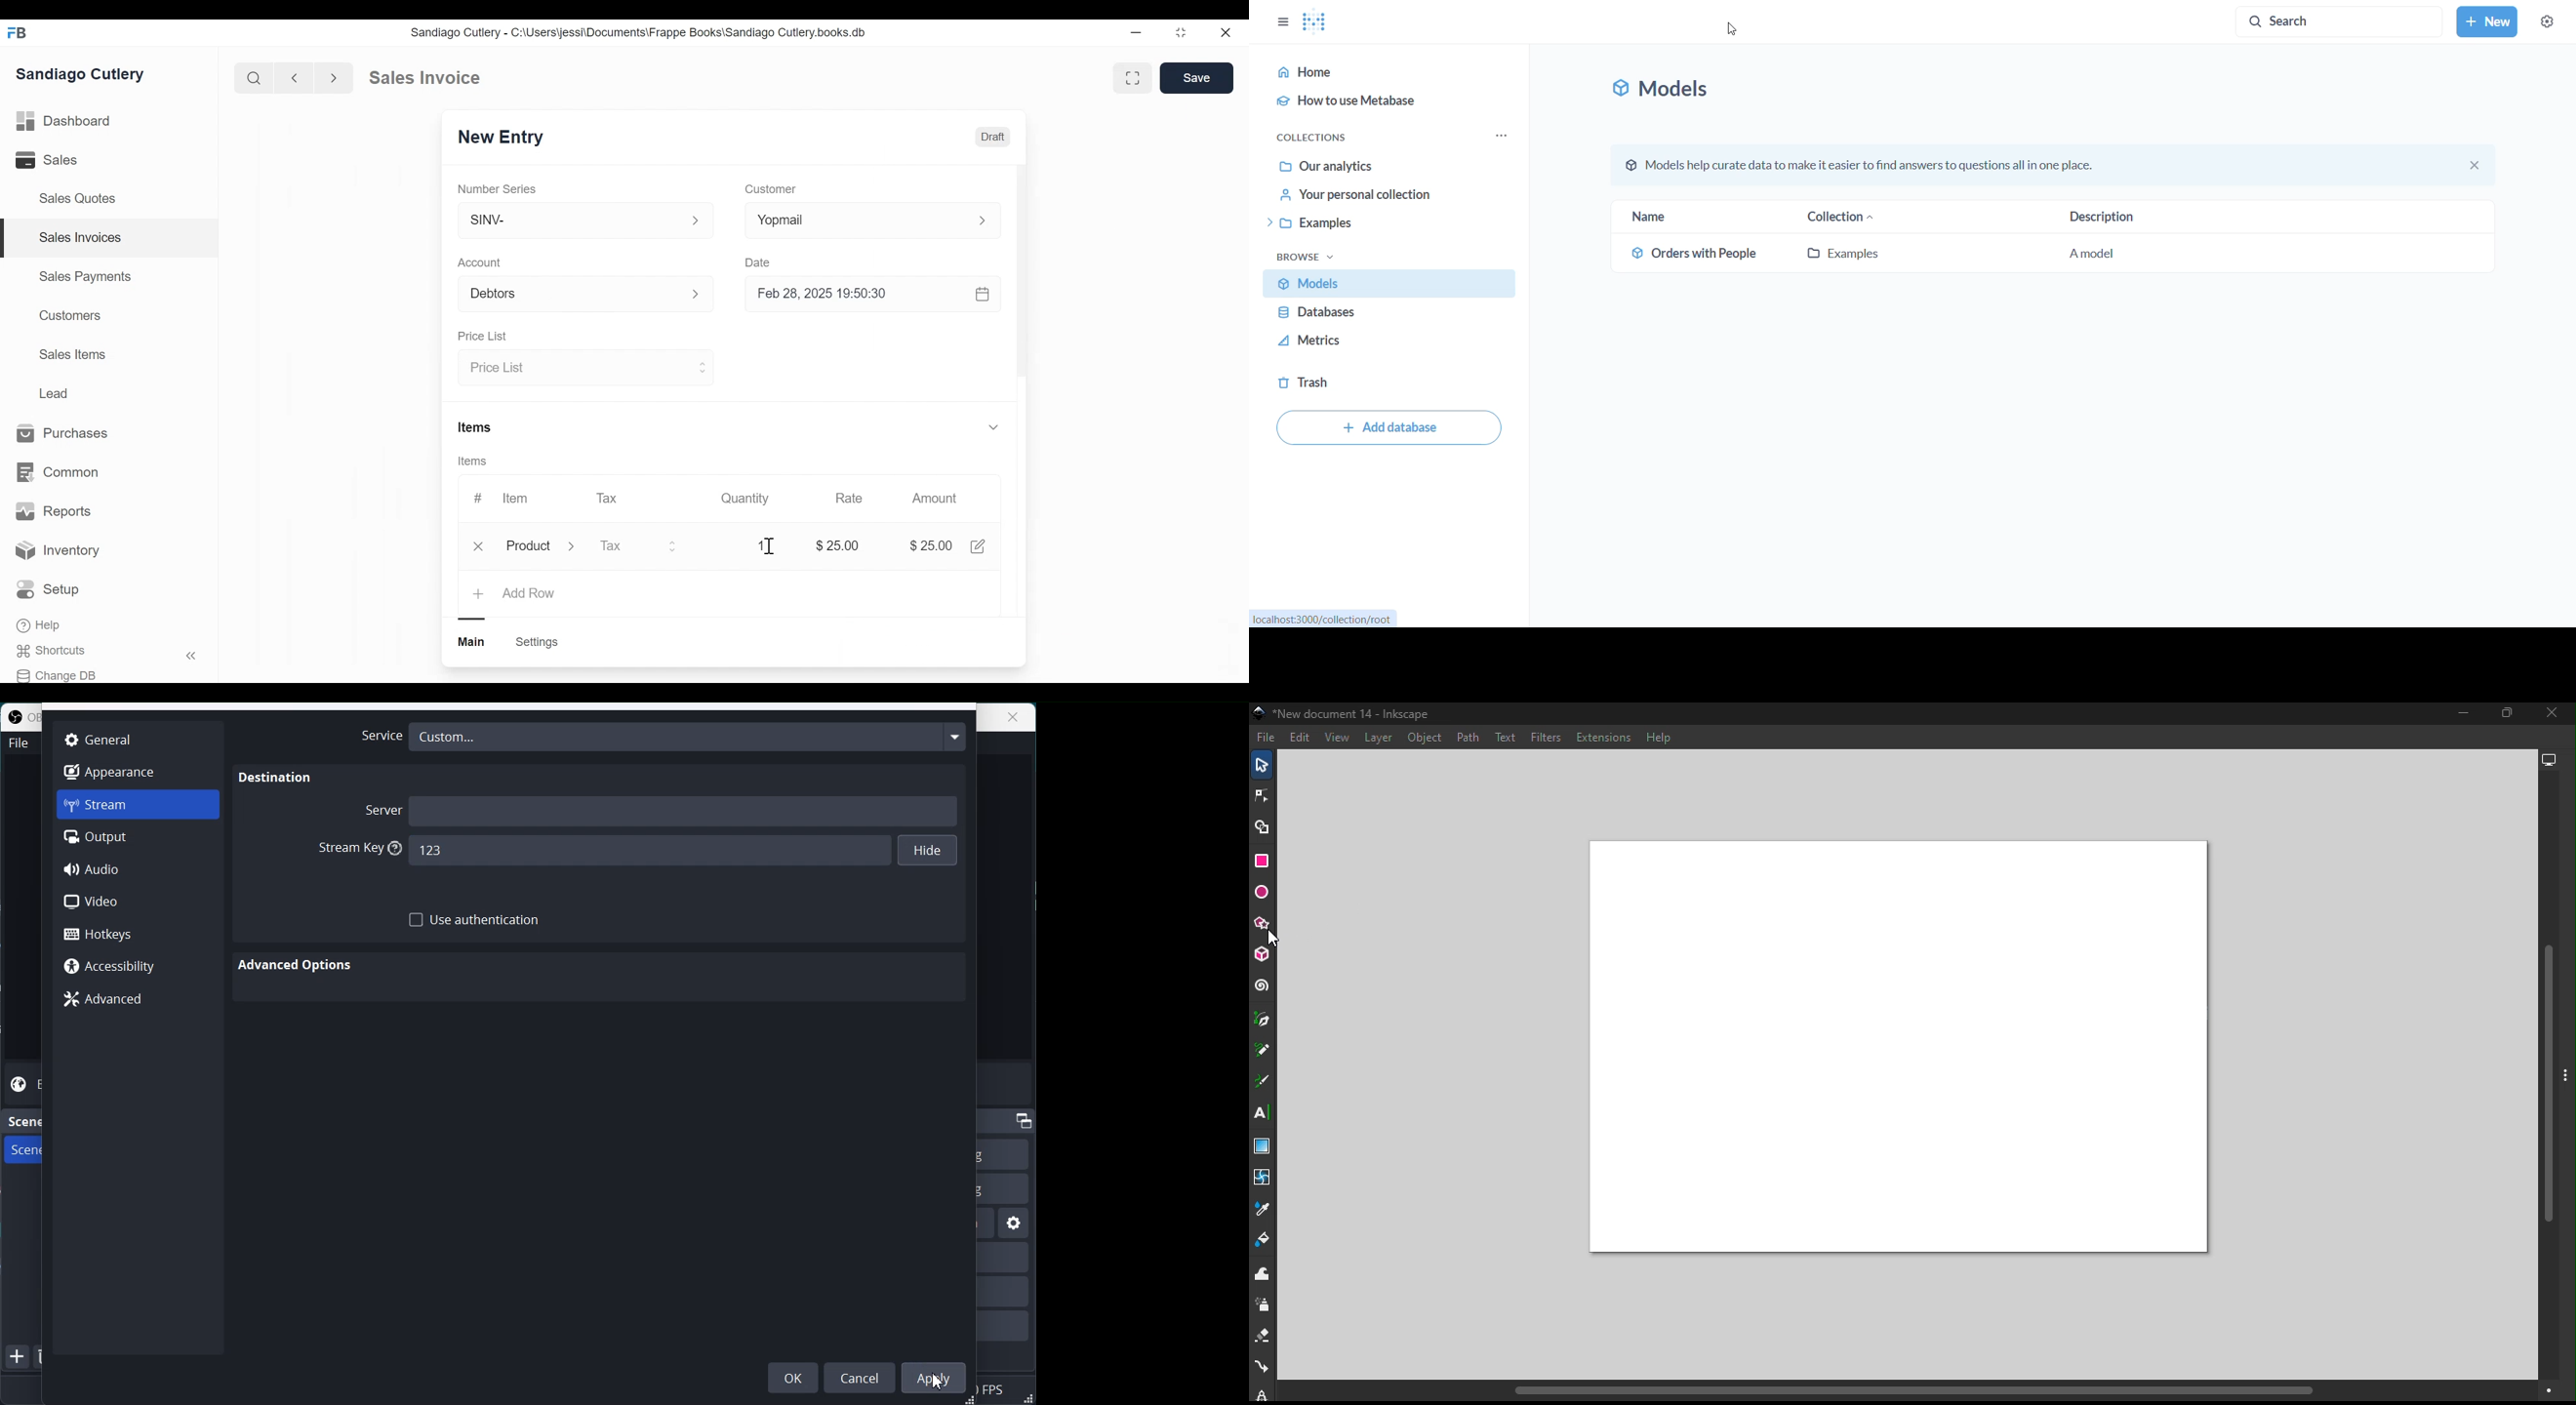 This screenshot has height=1428, width=2576. What do you see at coordinates (584, 223) in the screenshot?
I see `SINV-` at bounding box center [584, 223].